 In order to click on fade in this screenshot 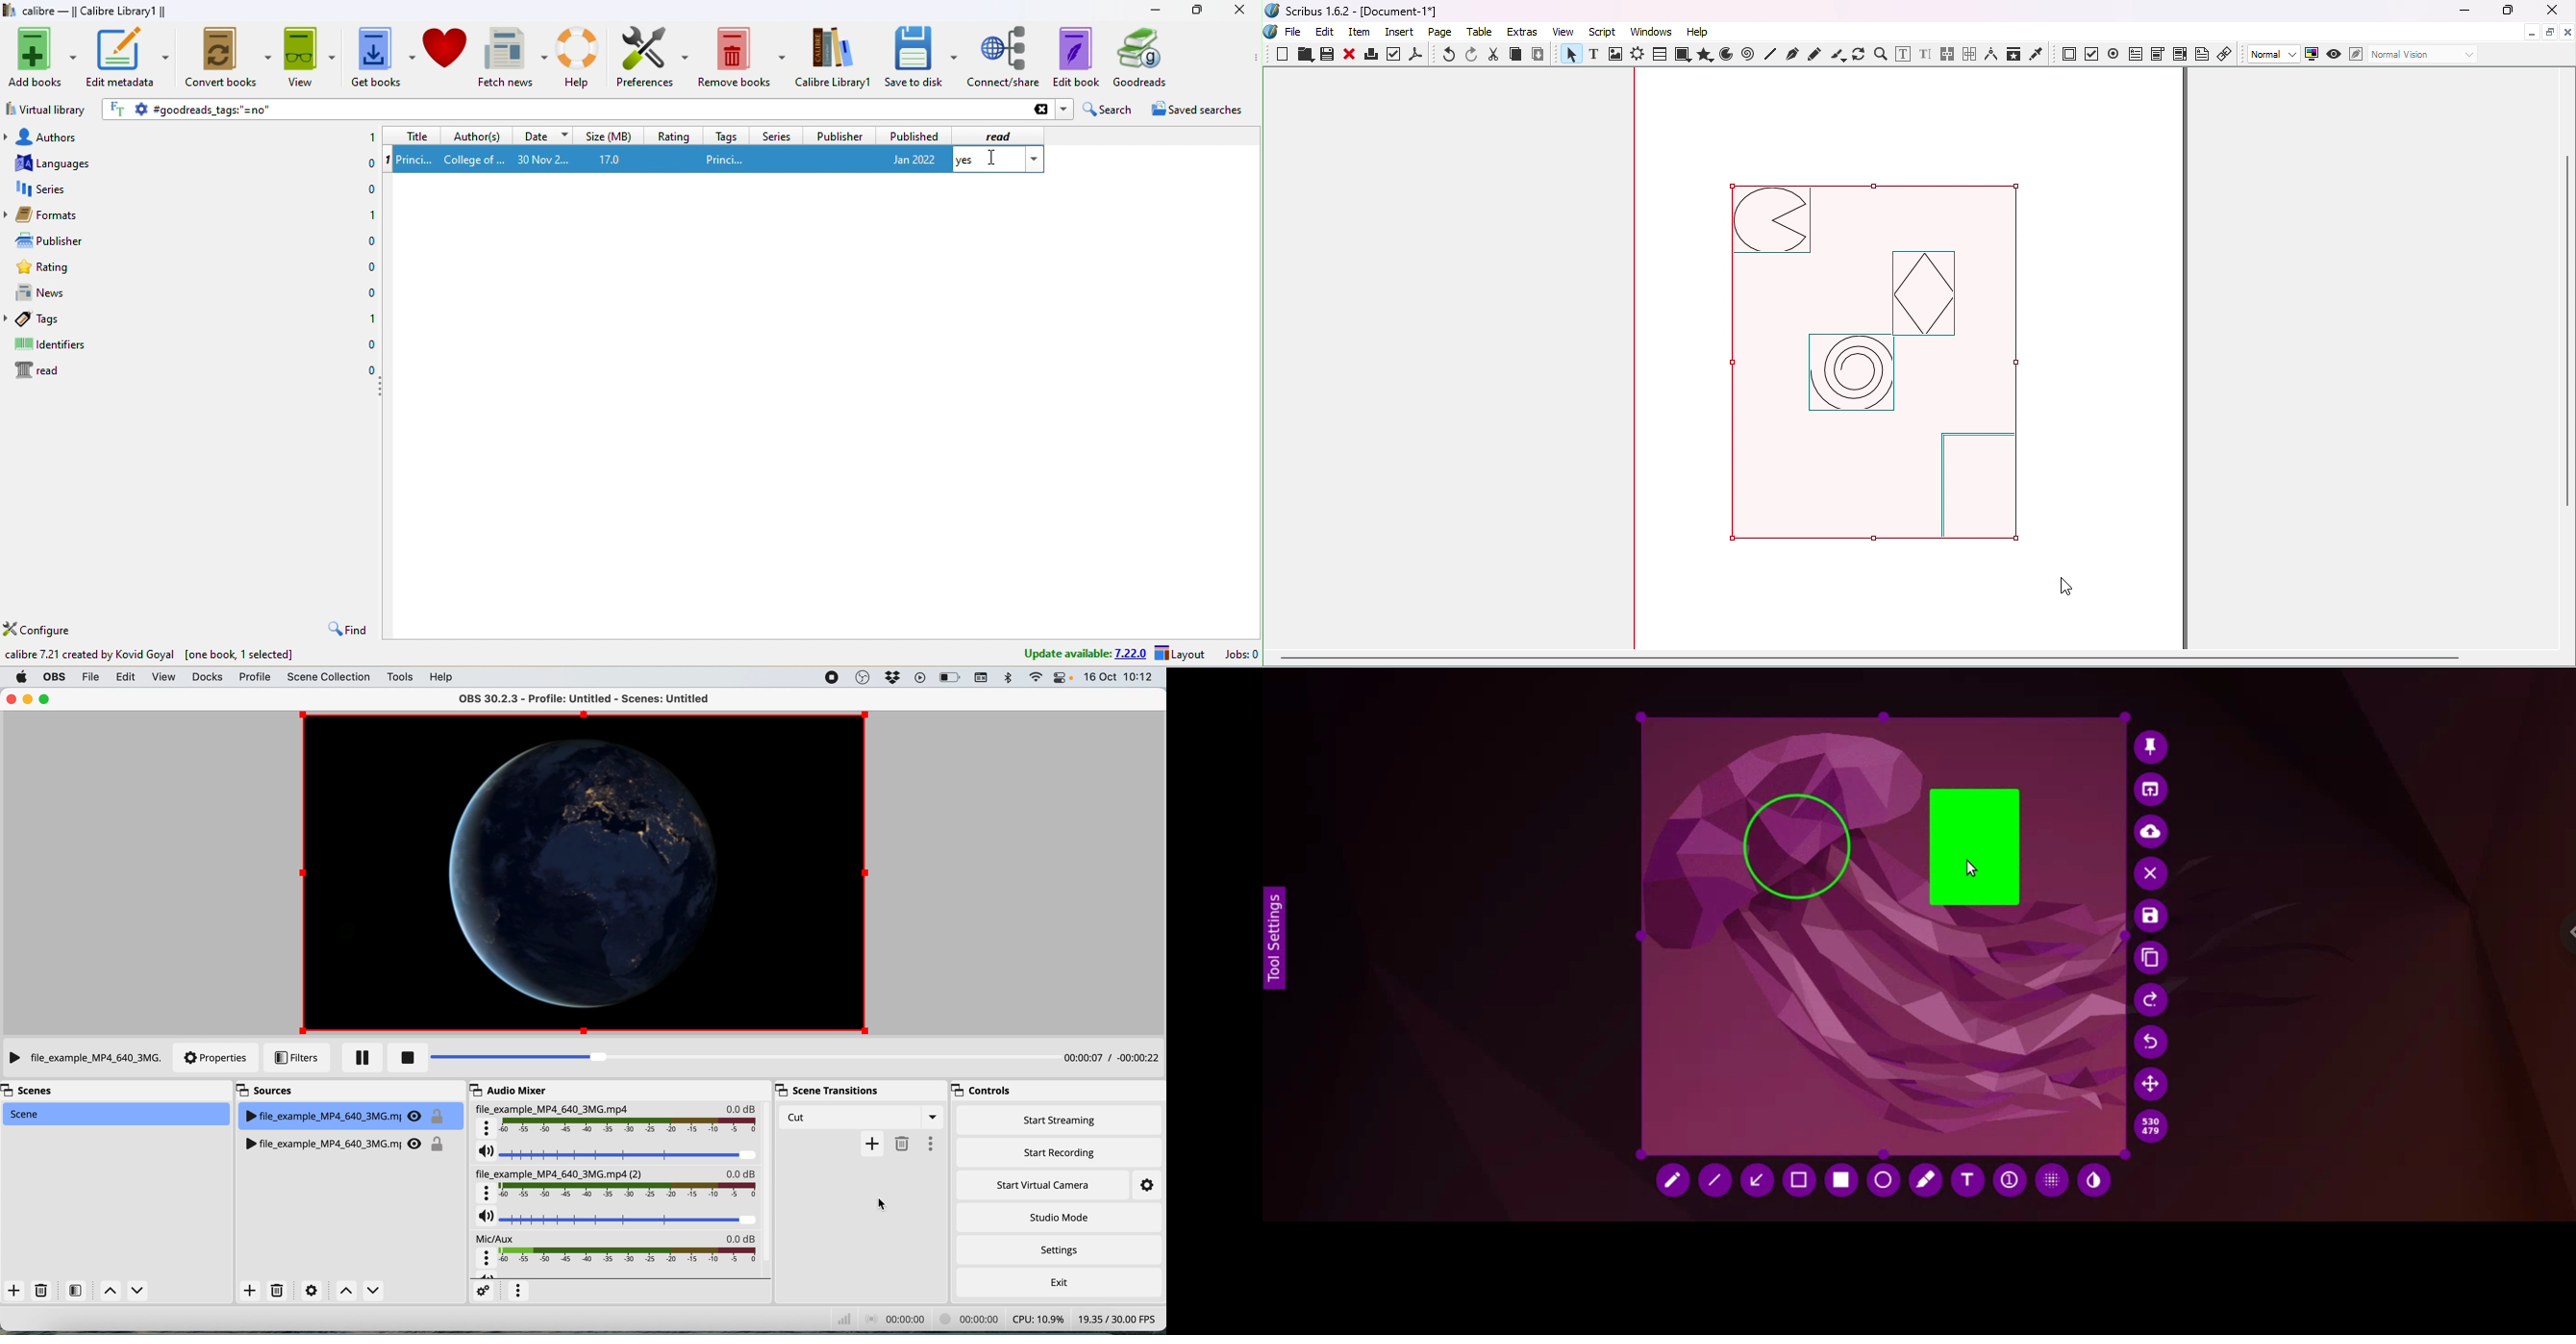, I will do `click(802, 1118)`.